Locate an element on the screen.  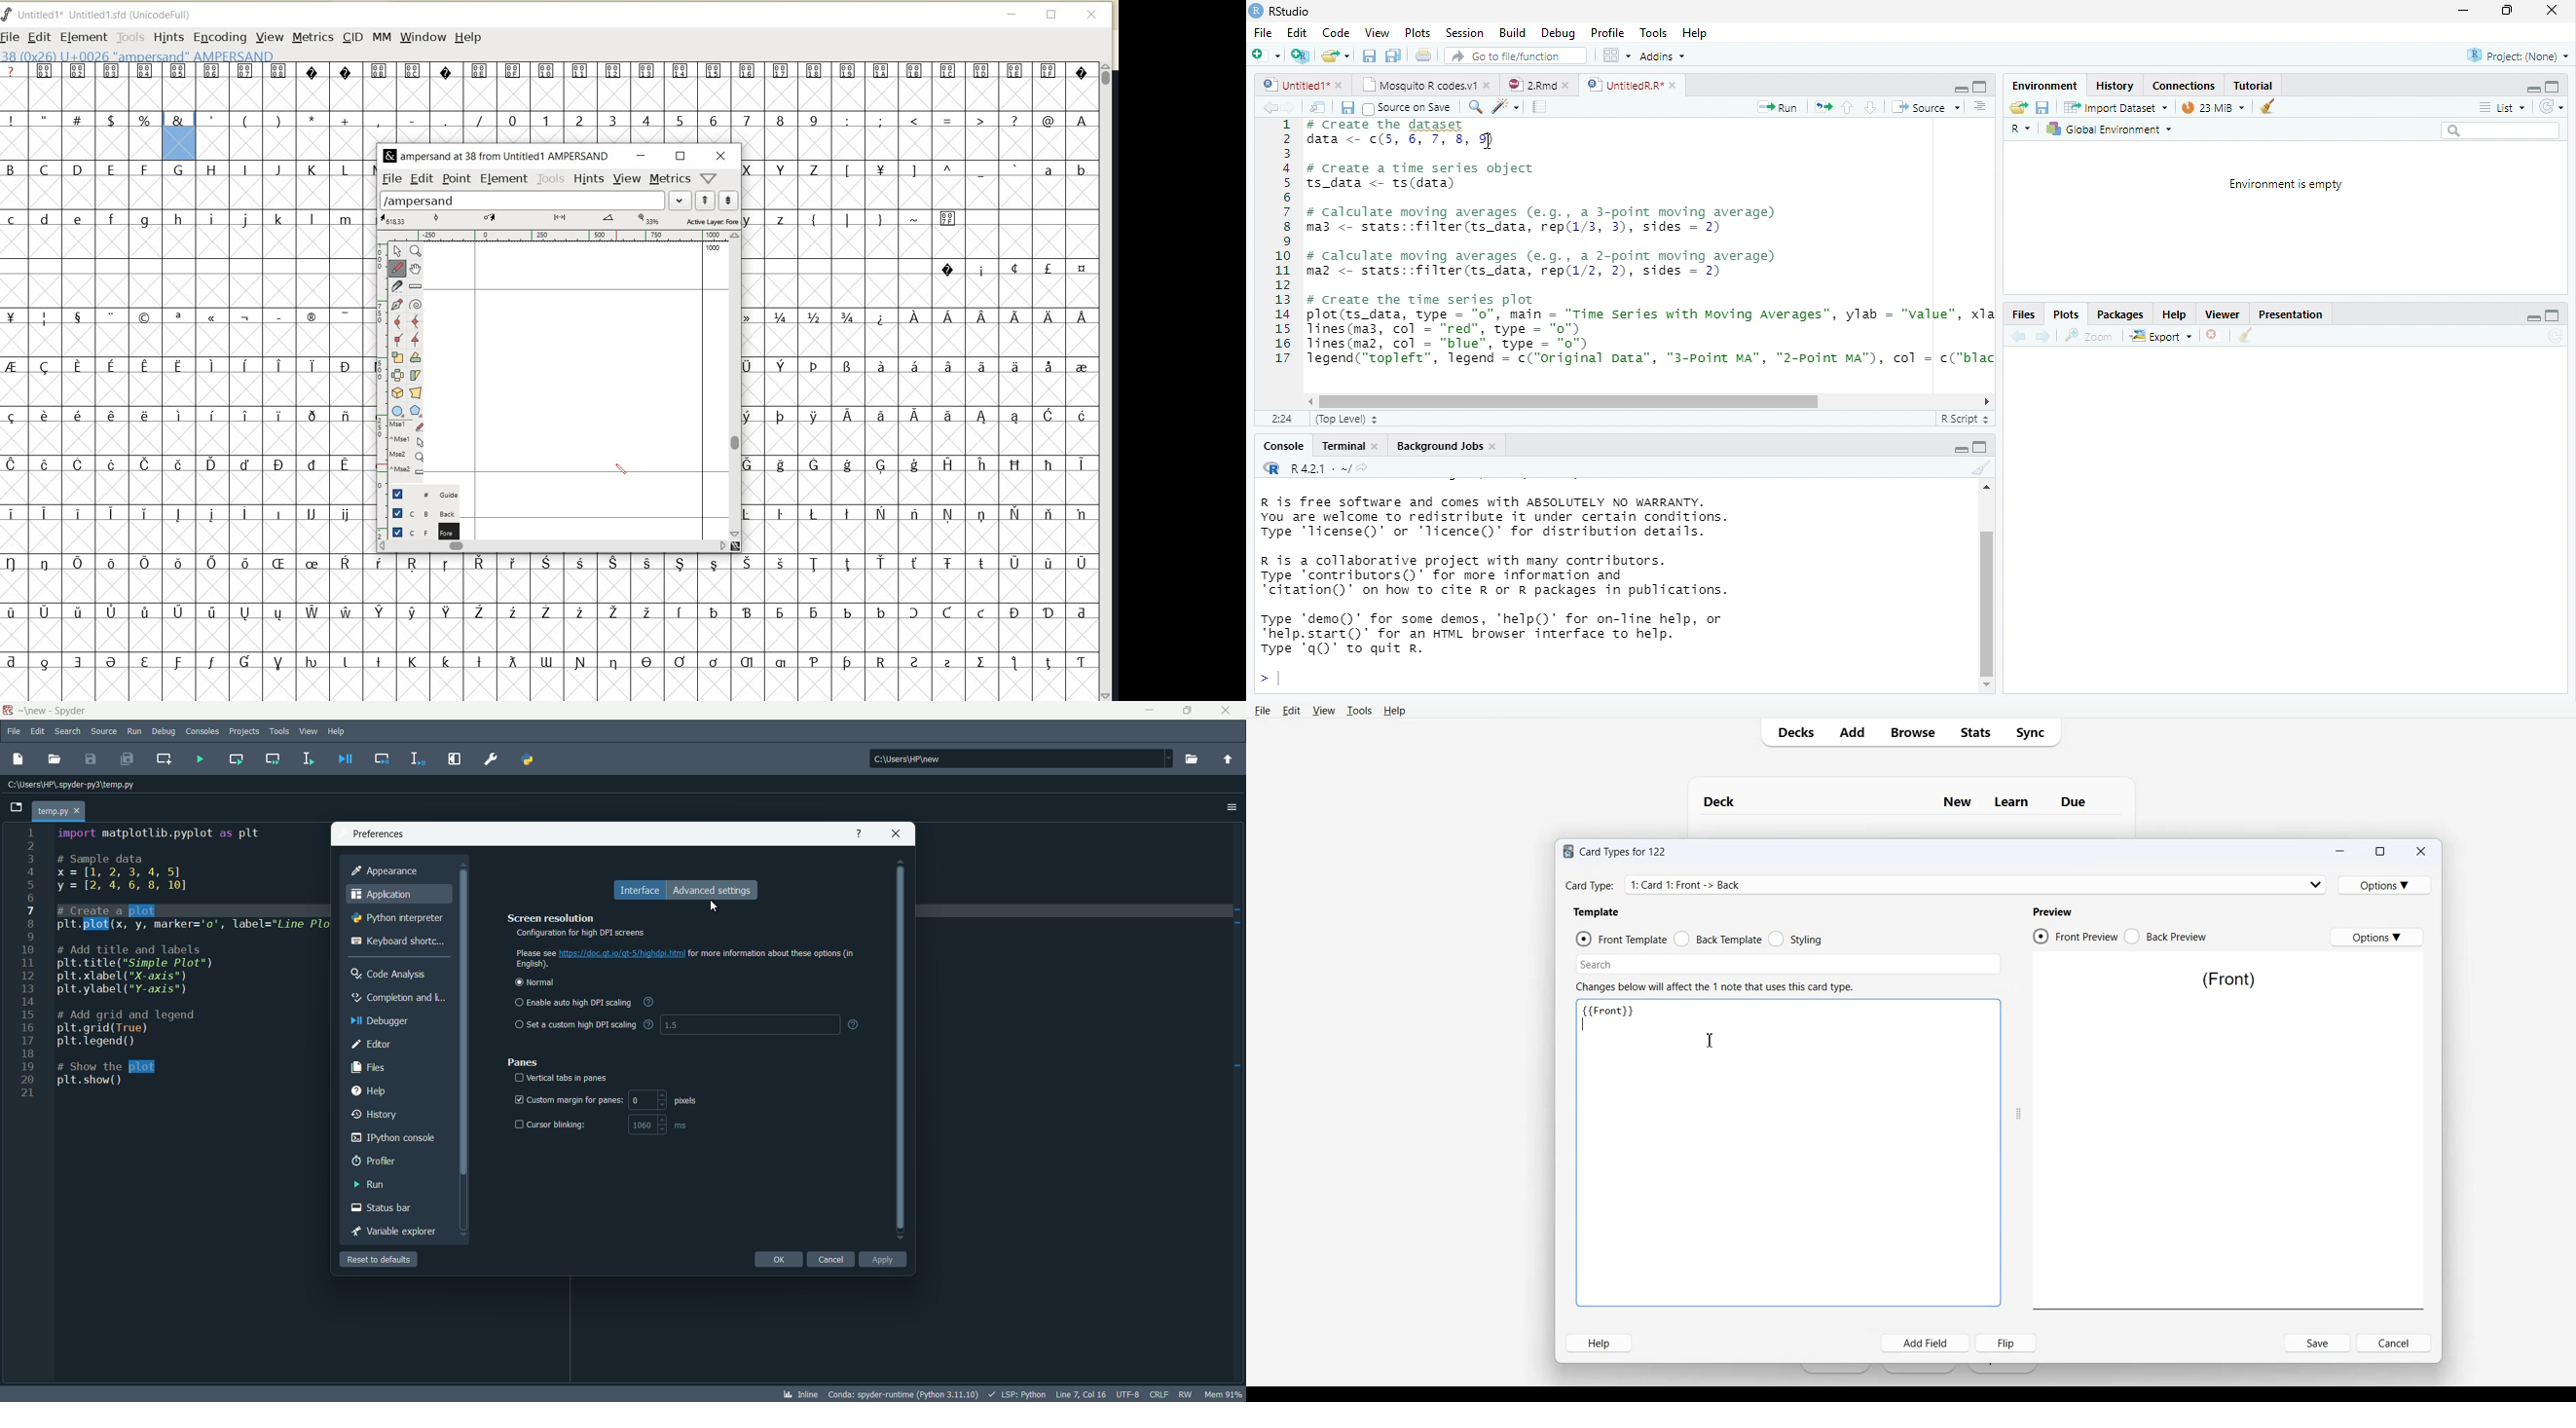
screen configuration is located at coordinates (680, 928).